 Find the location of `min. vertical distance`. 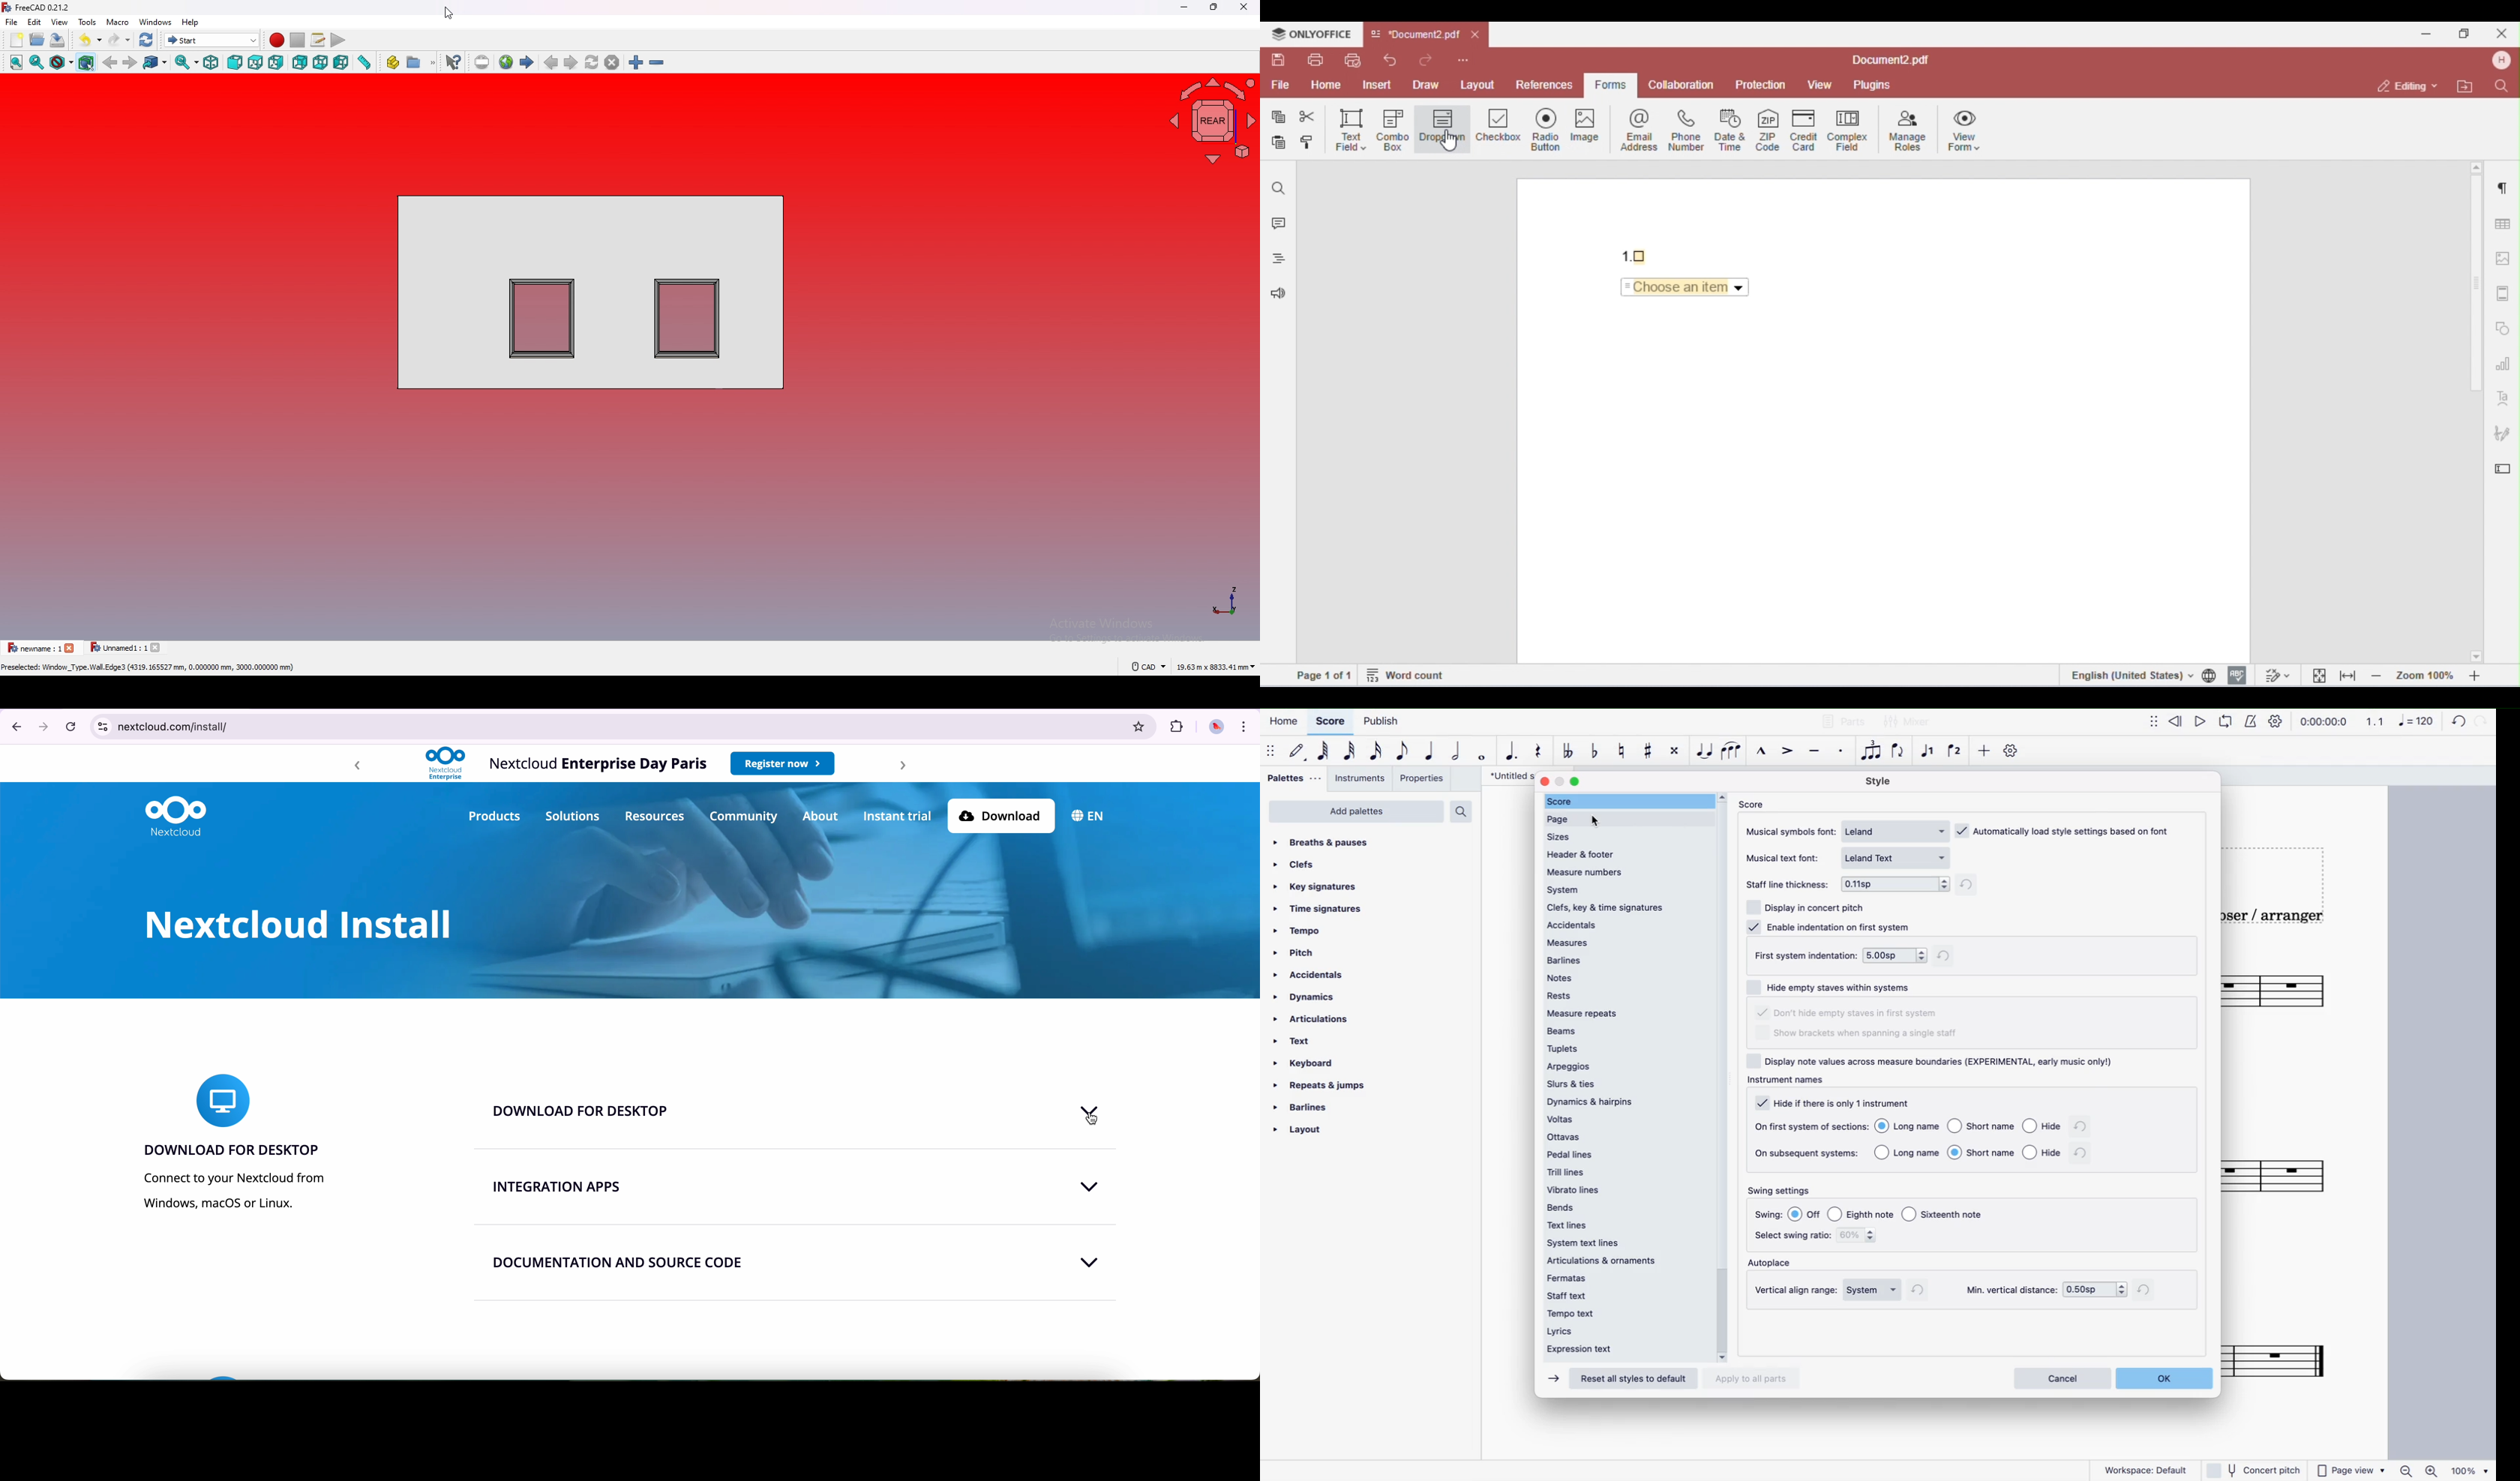

min. vertical distance is located at coordinates (2010, 1288).